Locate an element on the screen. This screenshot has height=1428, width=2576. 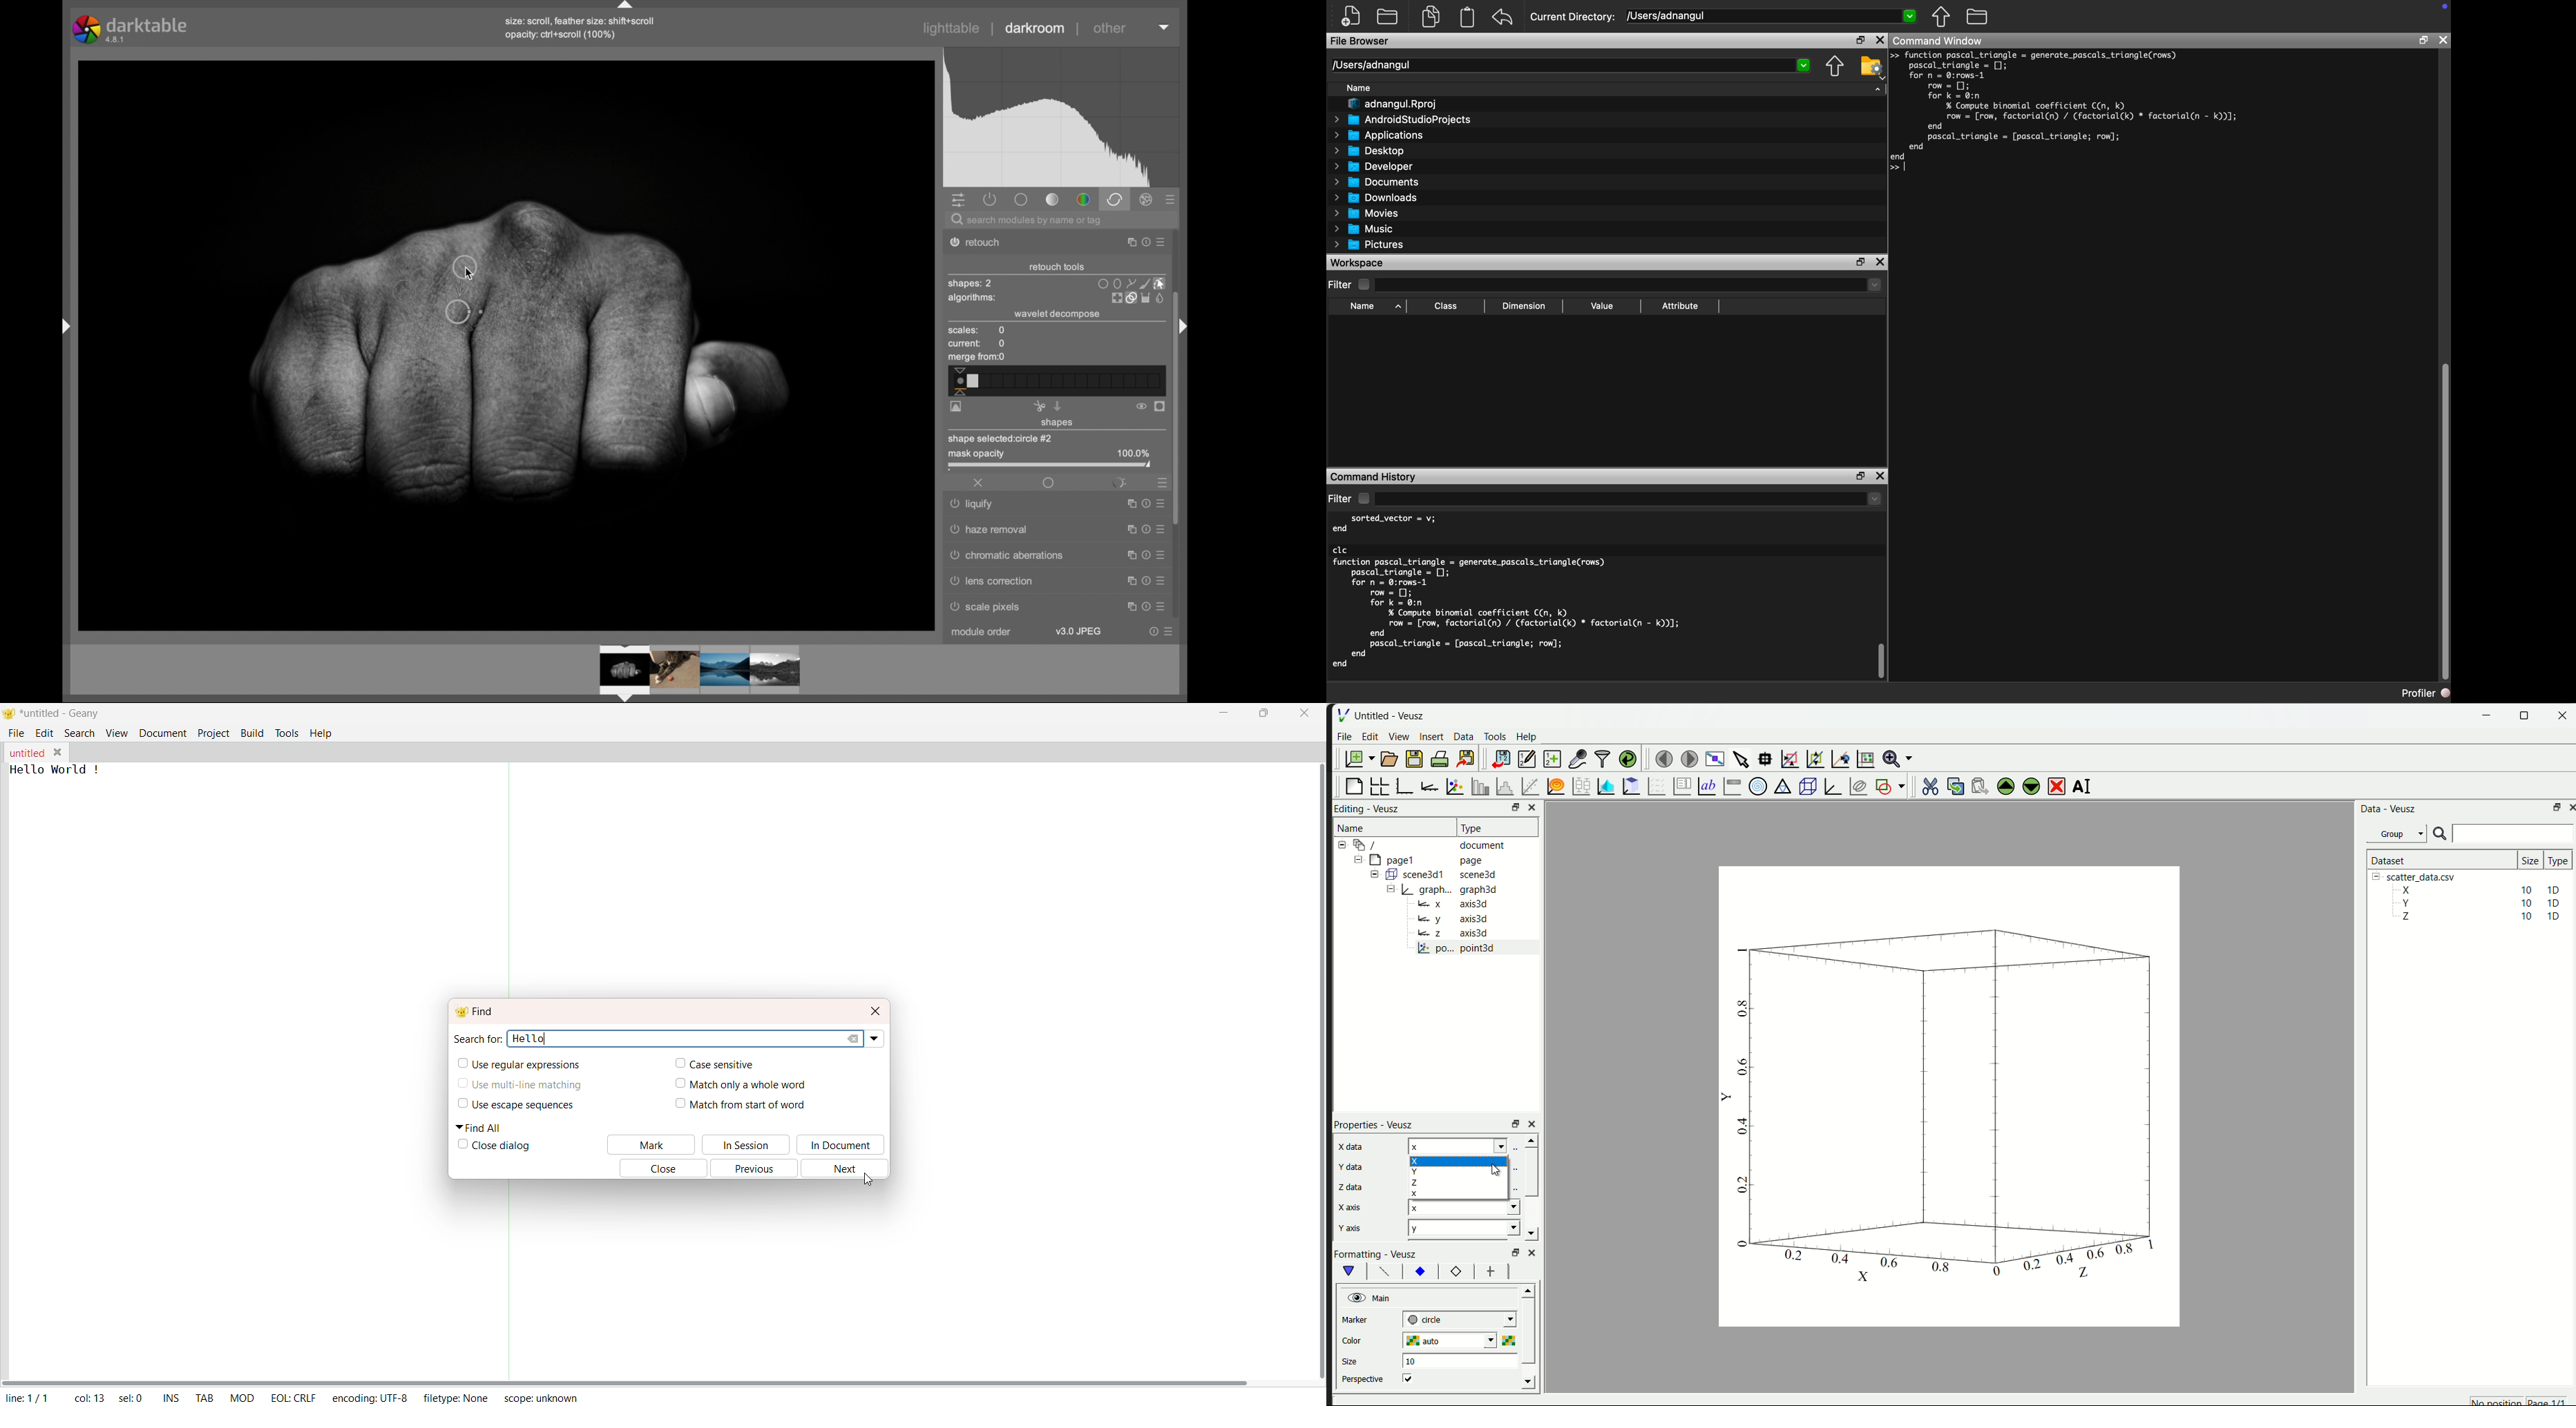
Restore Down is located at coordinates (1860, 40).